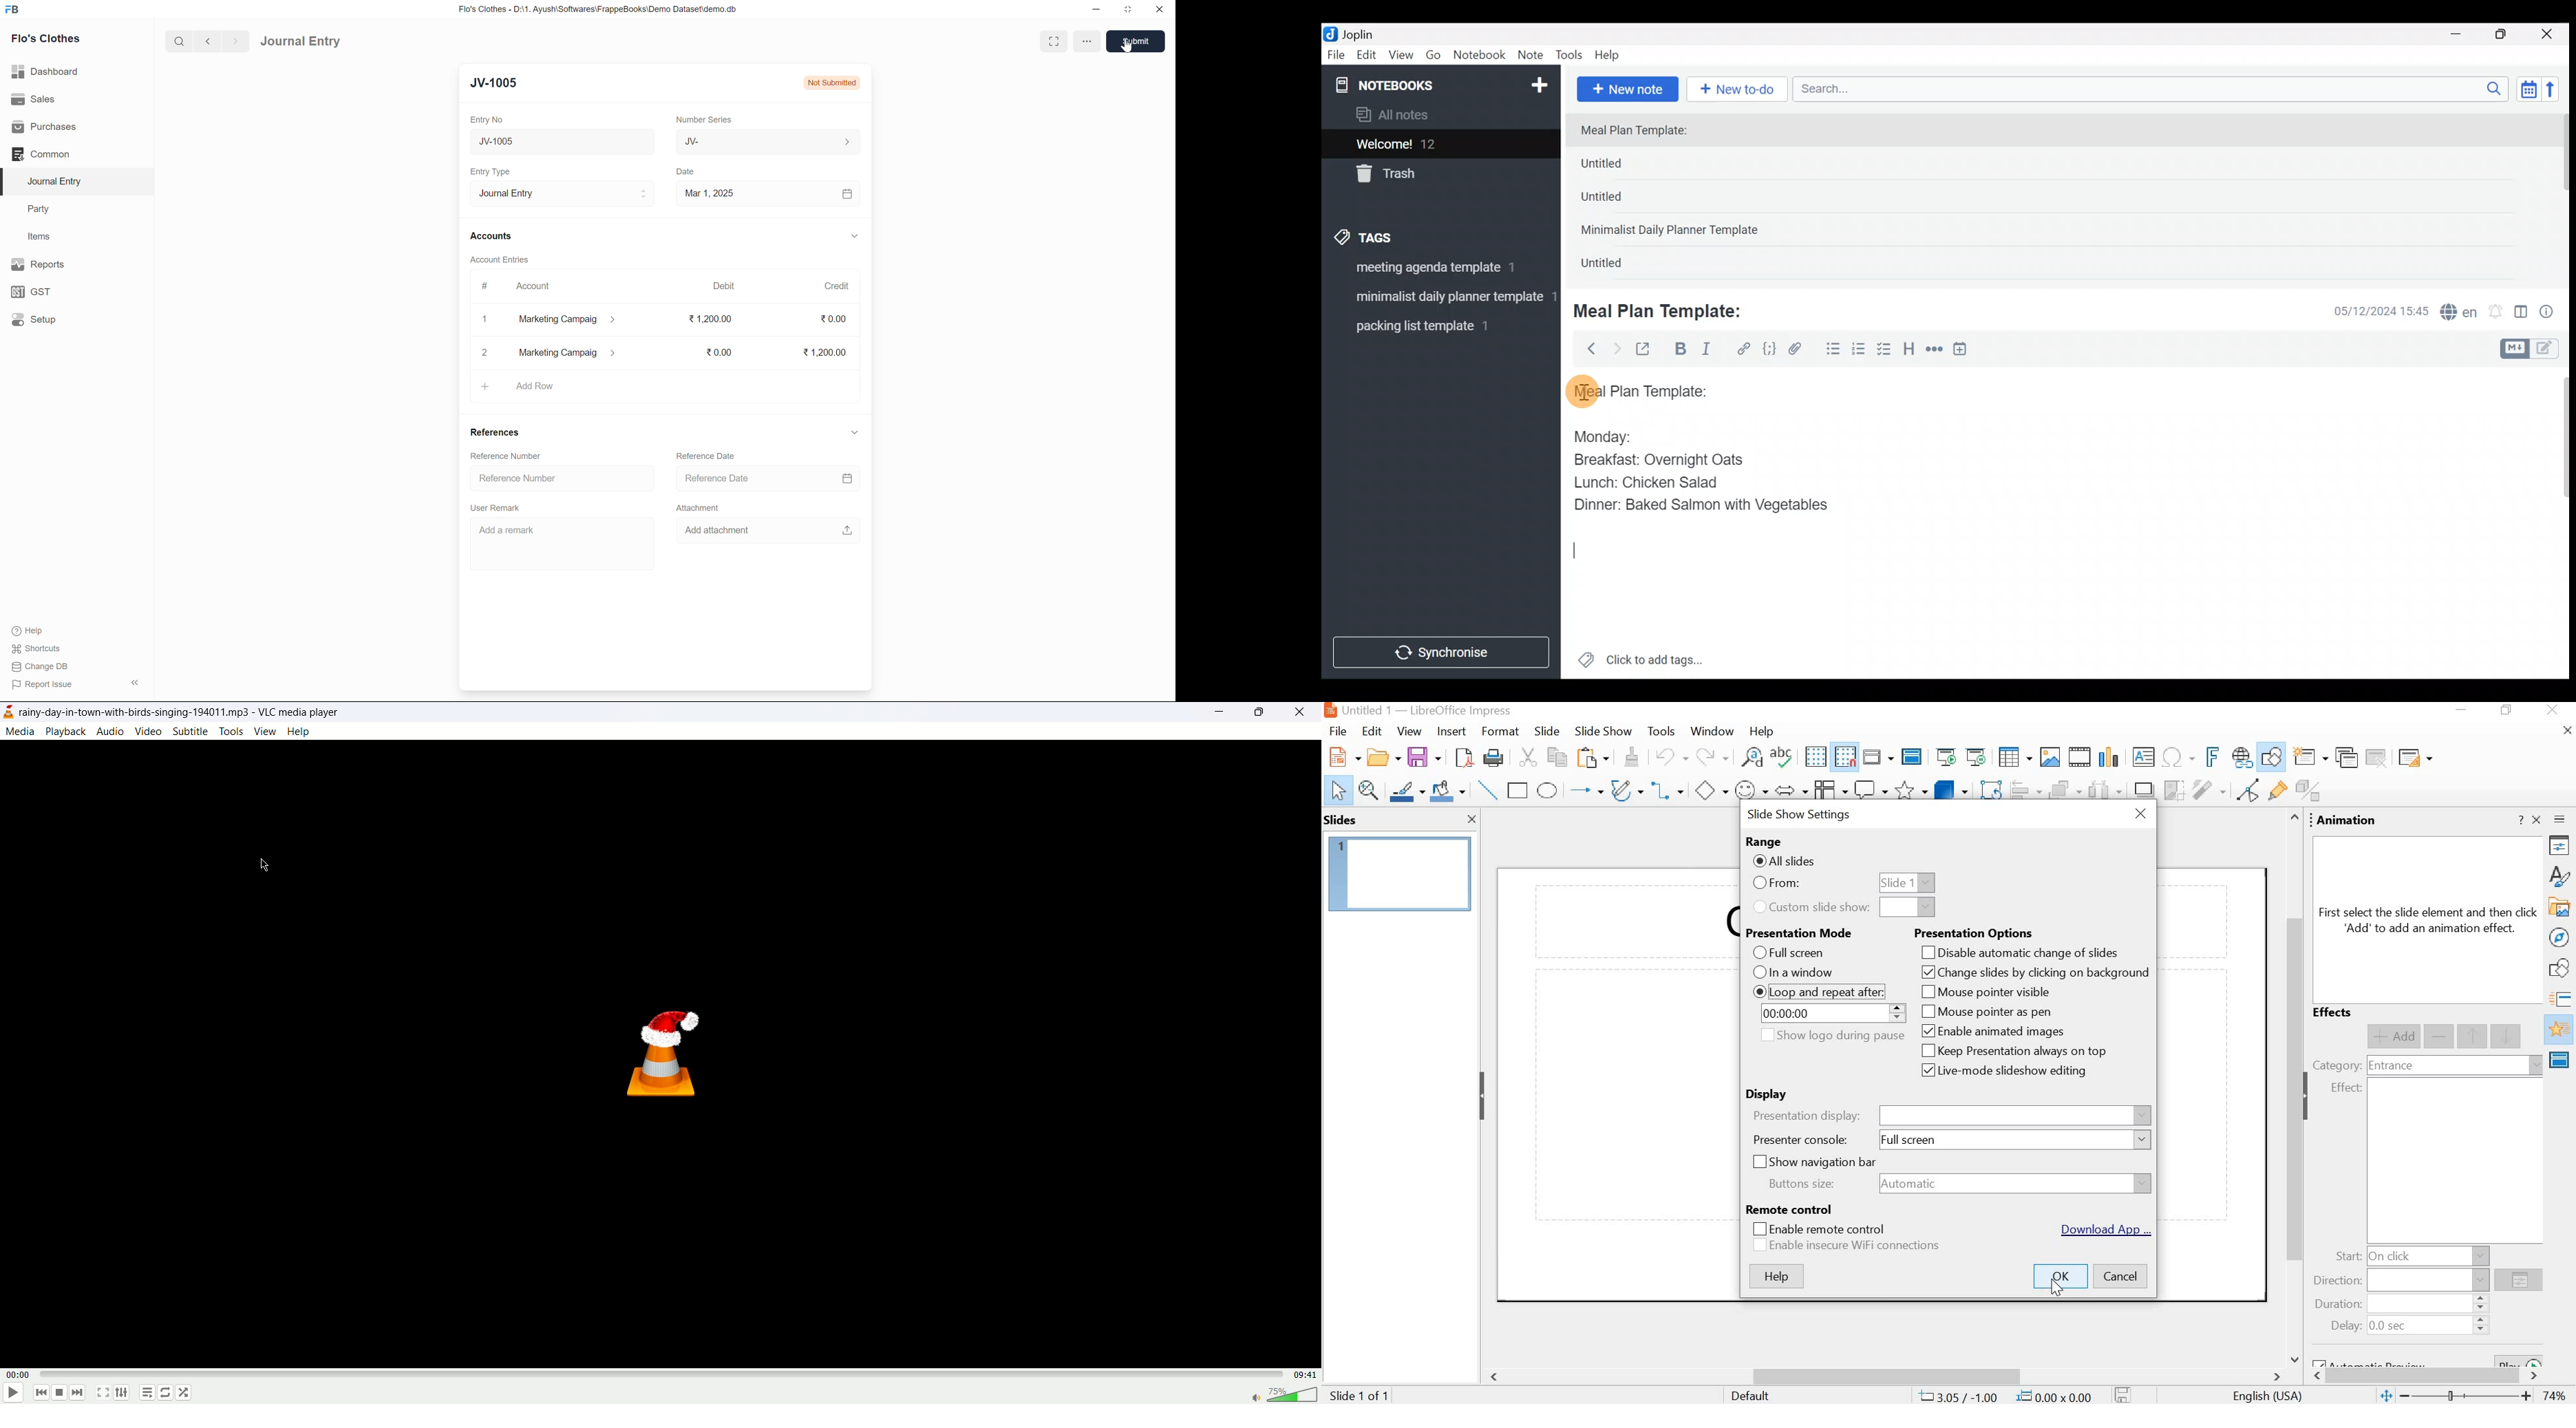  I want to click on Tag 1, so click(1437, 271).